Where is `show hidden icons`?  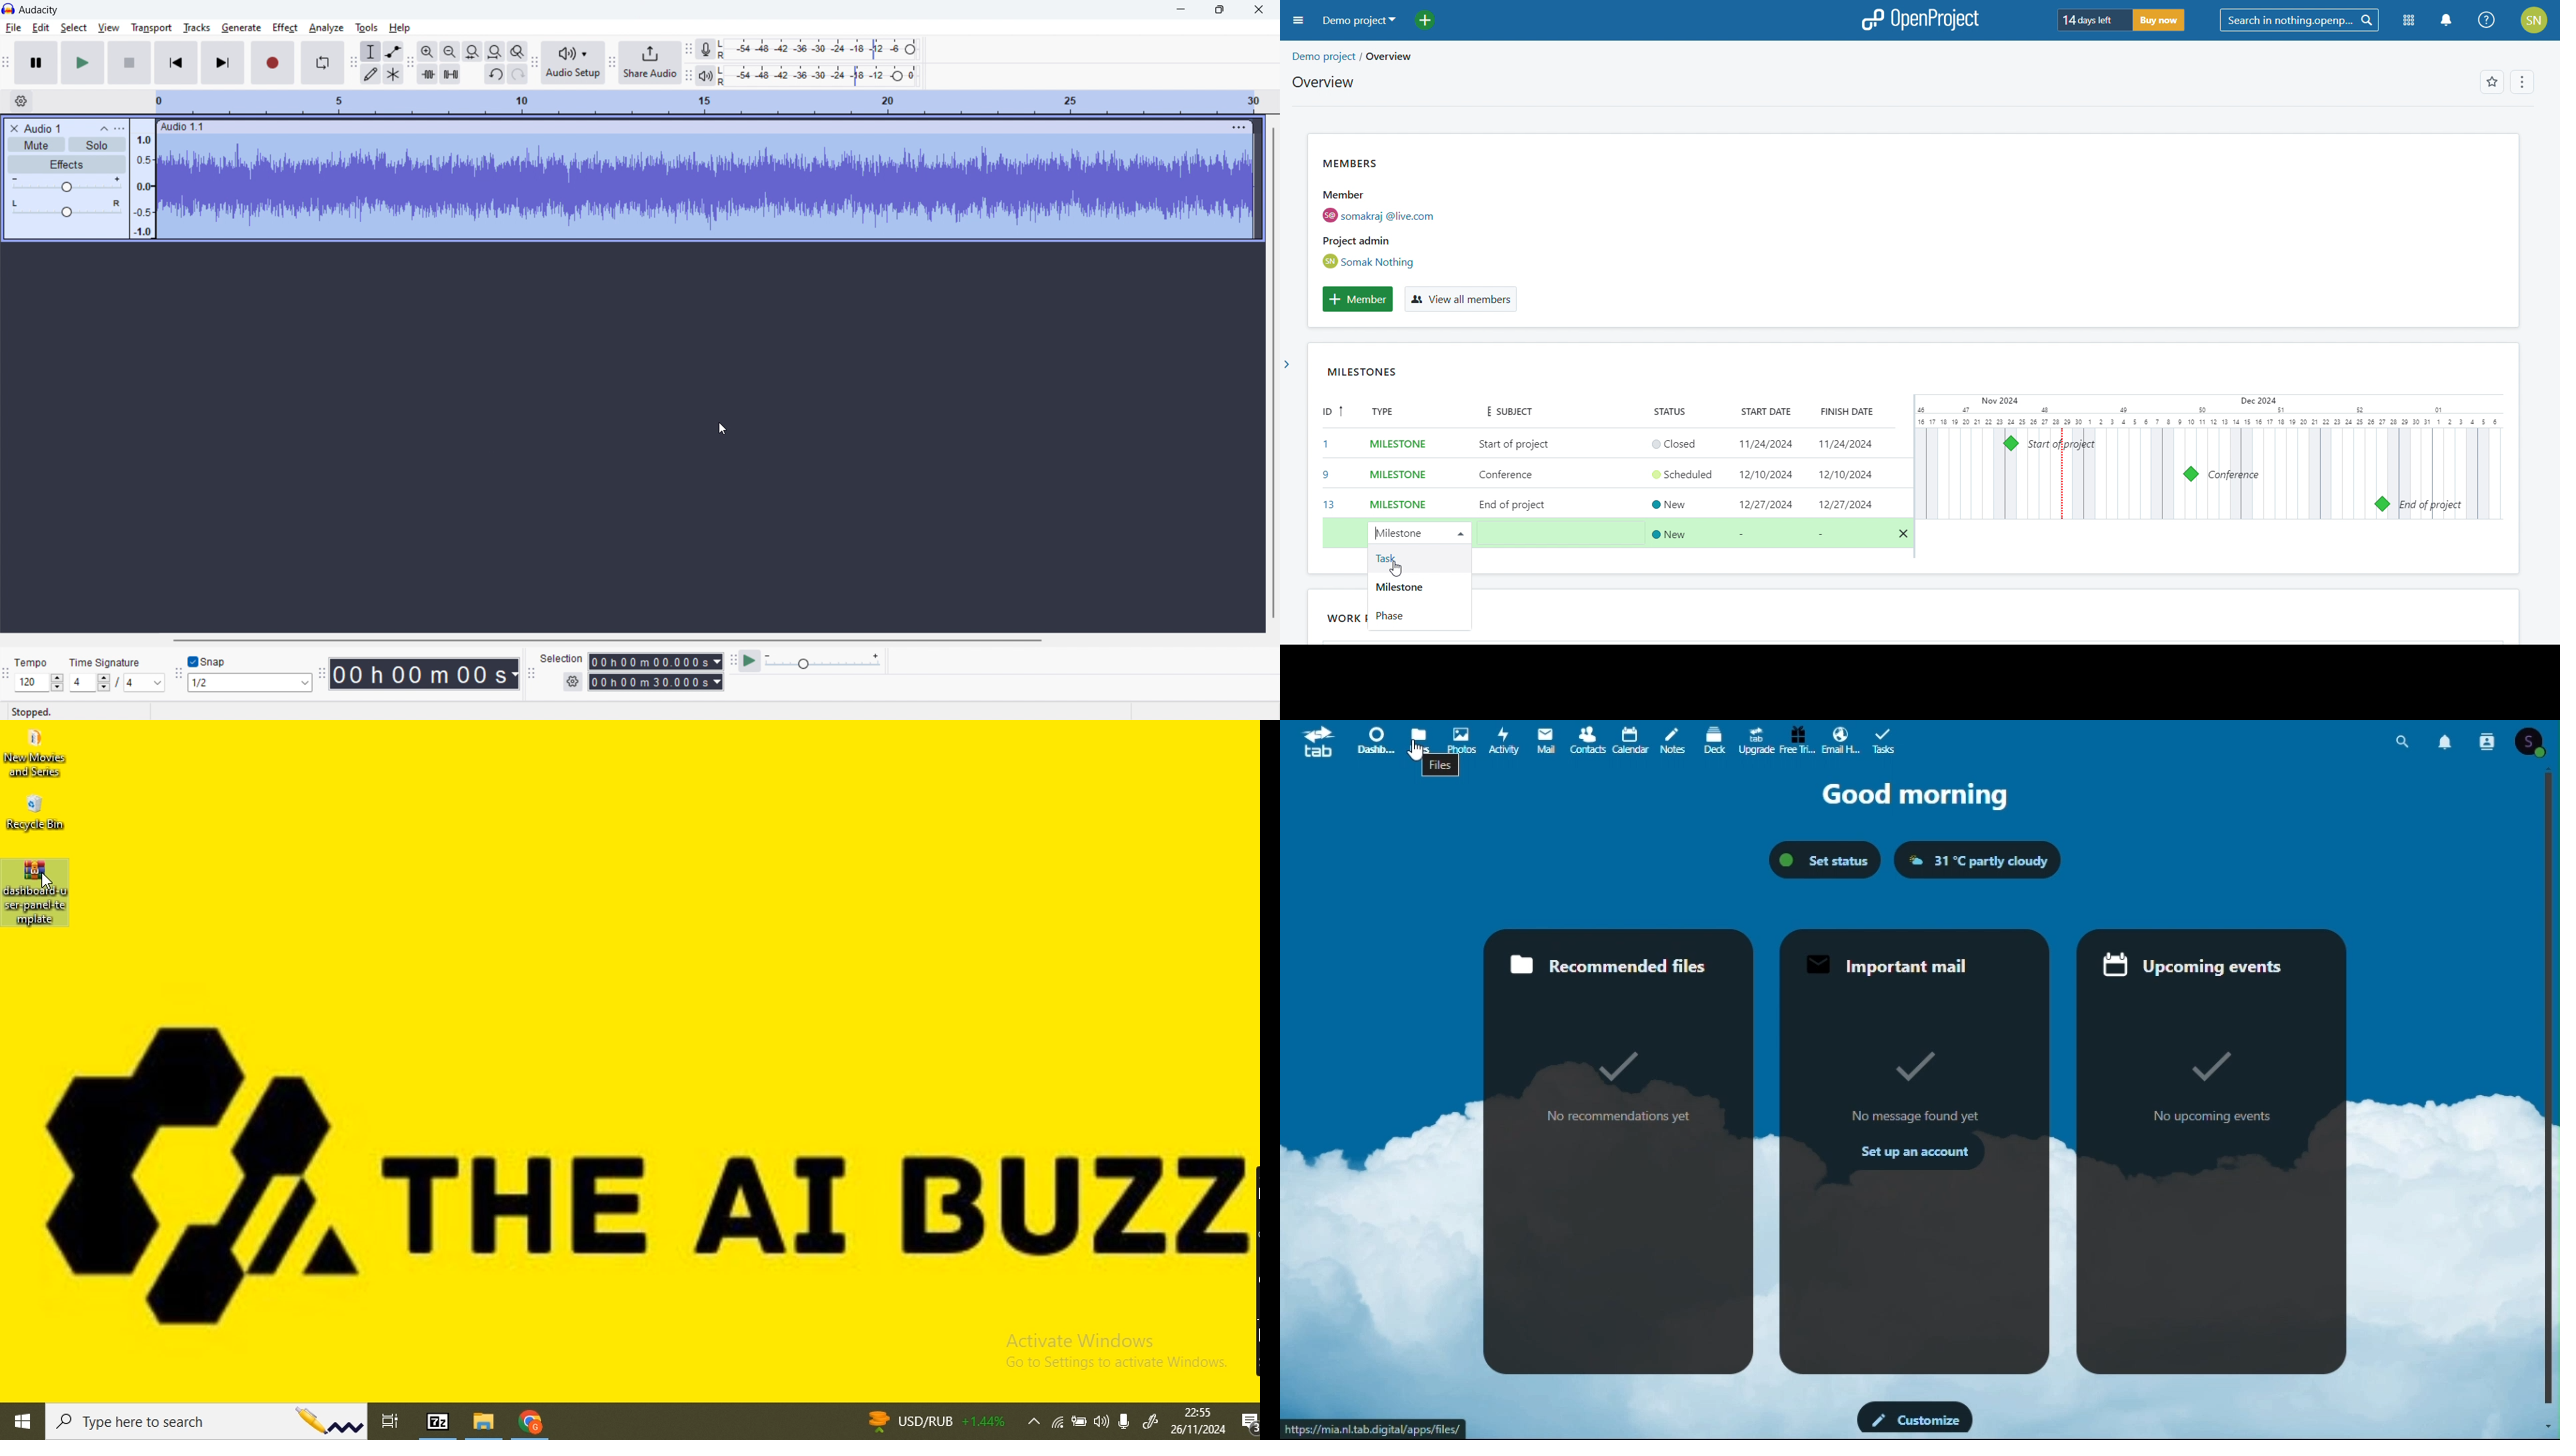 show hidden icons is located at coordinates (1030, 1423).